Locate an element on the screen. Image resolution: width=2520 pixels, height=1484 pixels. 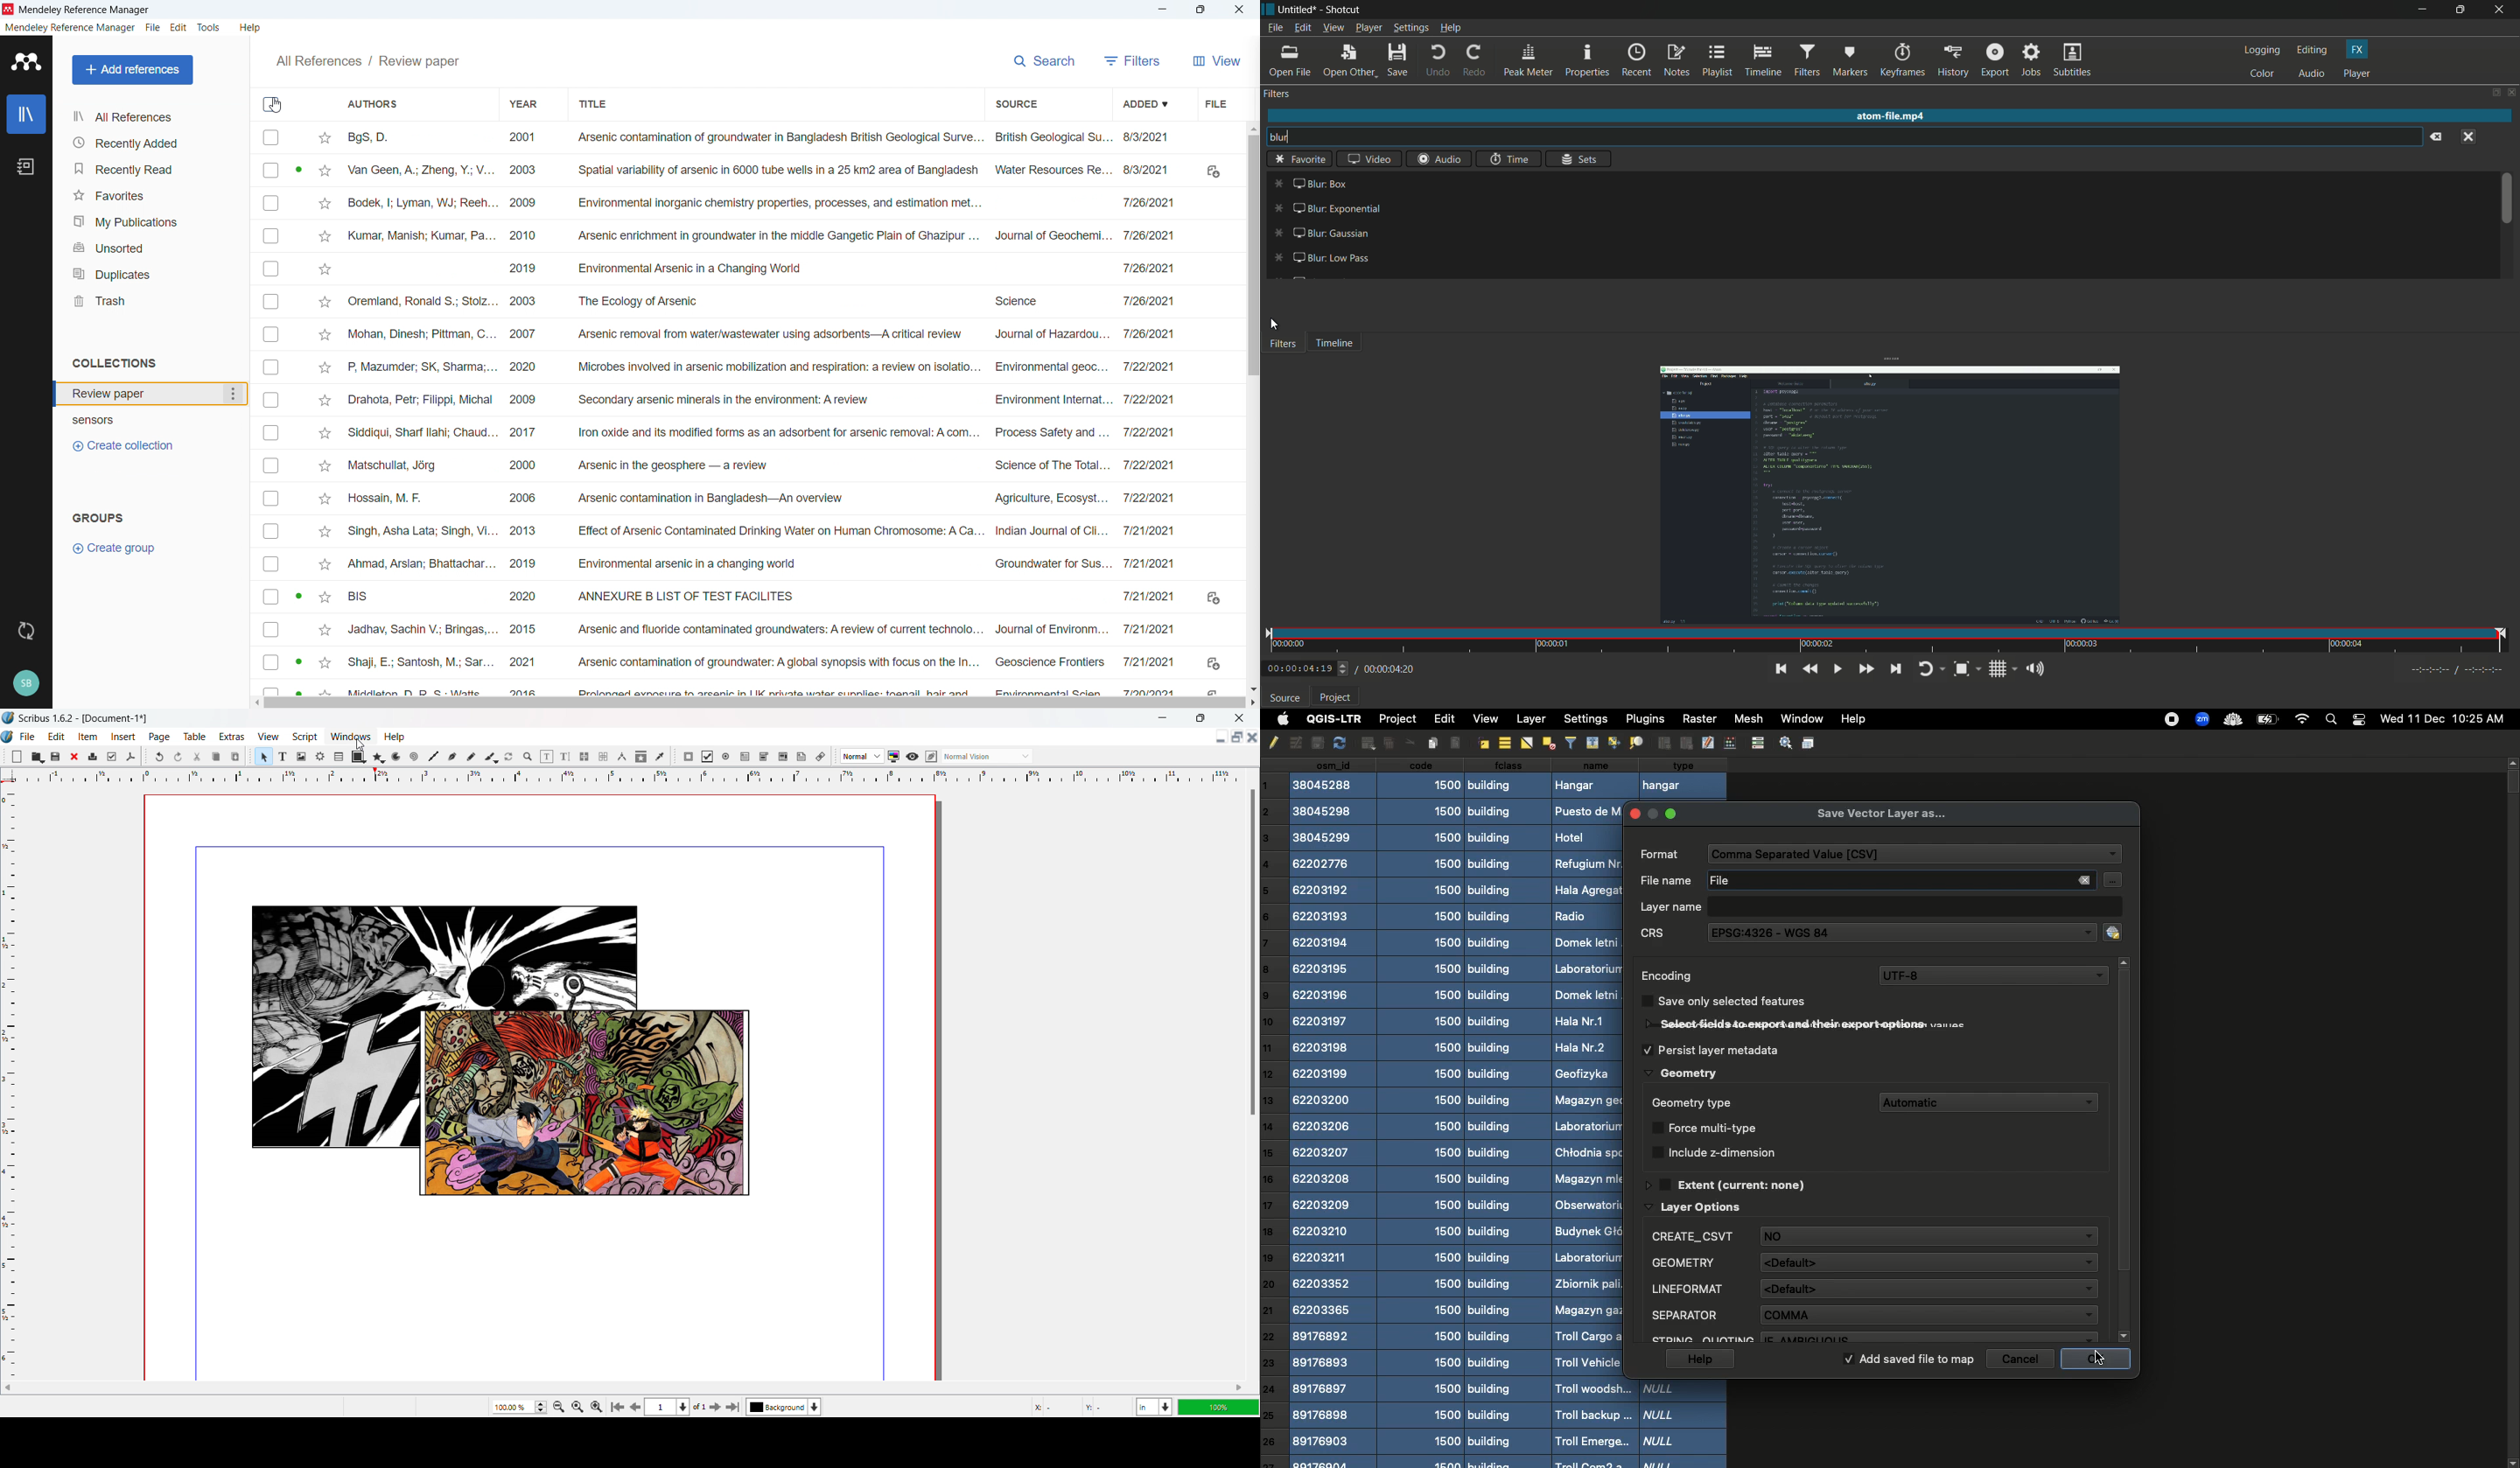
zoom is located at coordinates (2200, 719).